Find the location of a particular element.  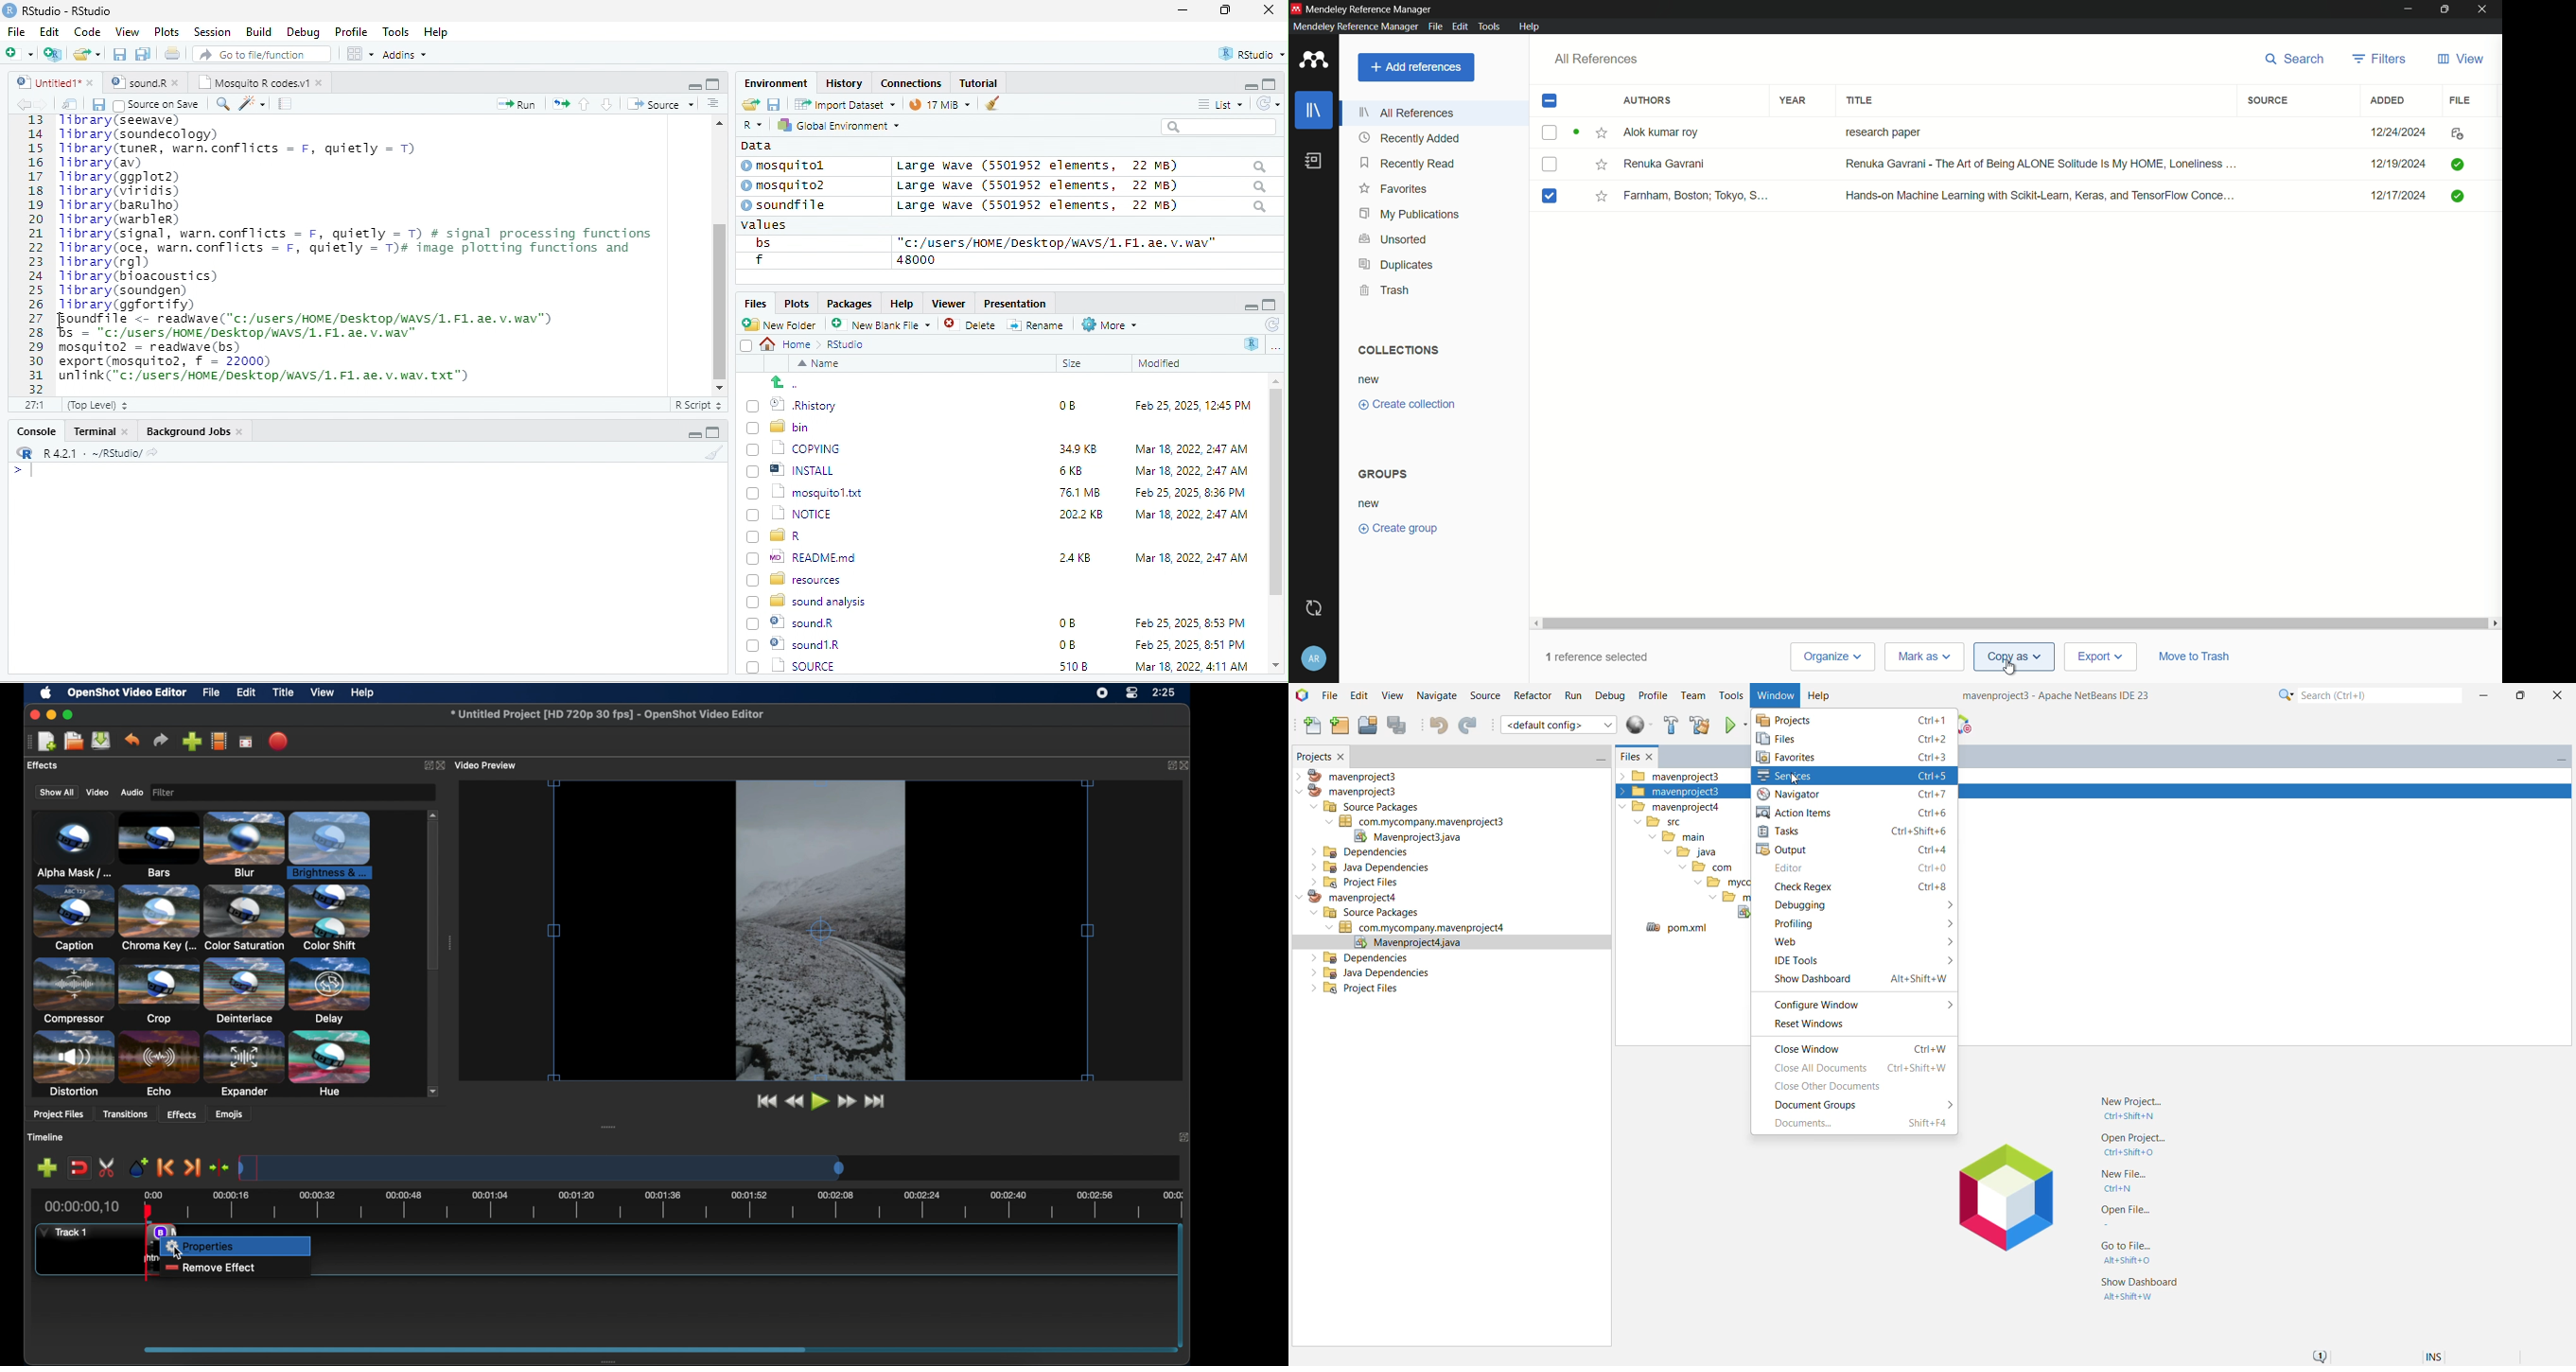

sort is located at coordinates (712, 102).